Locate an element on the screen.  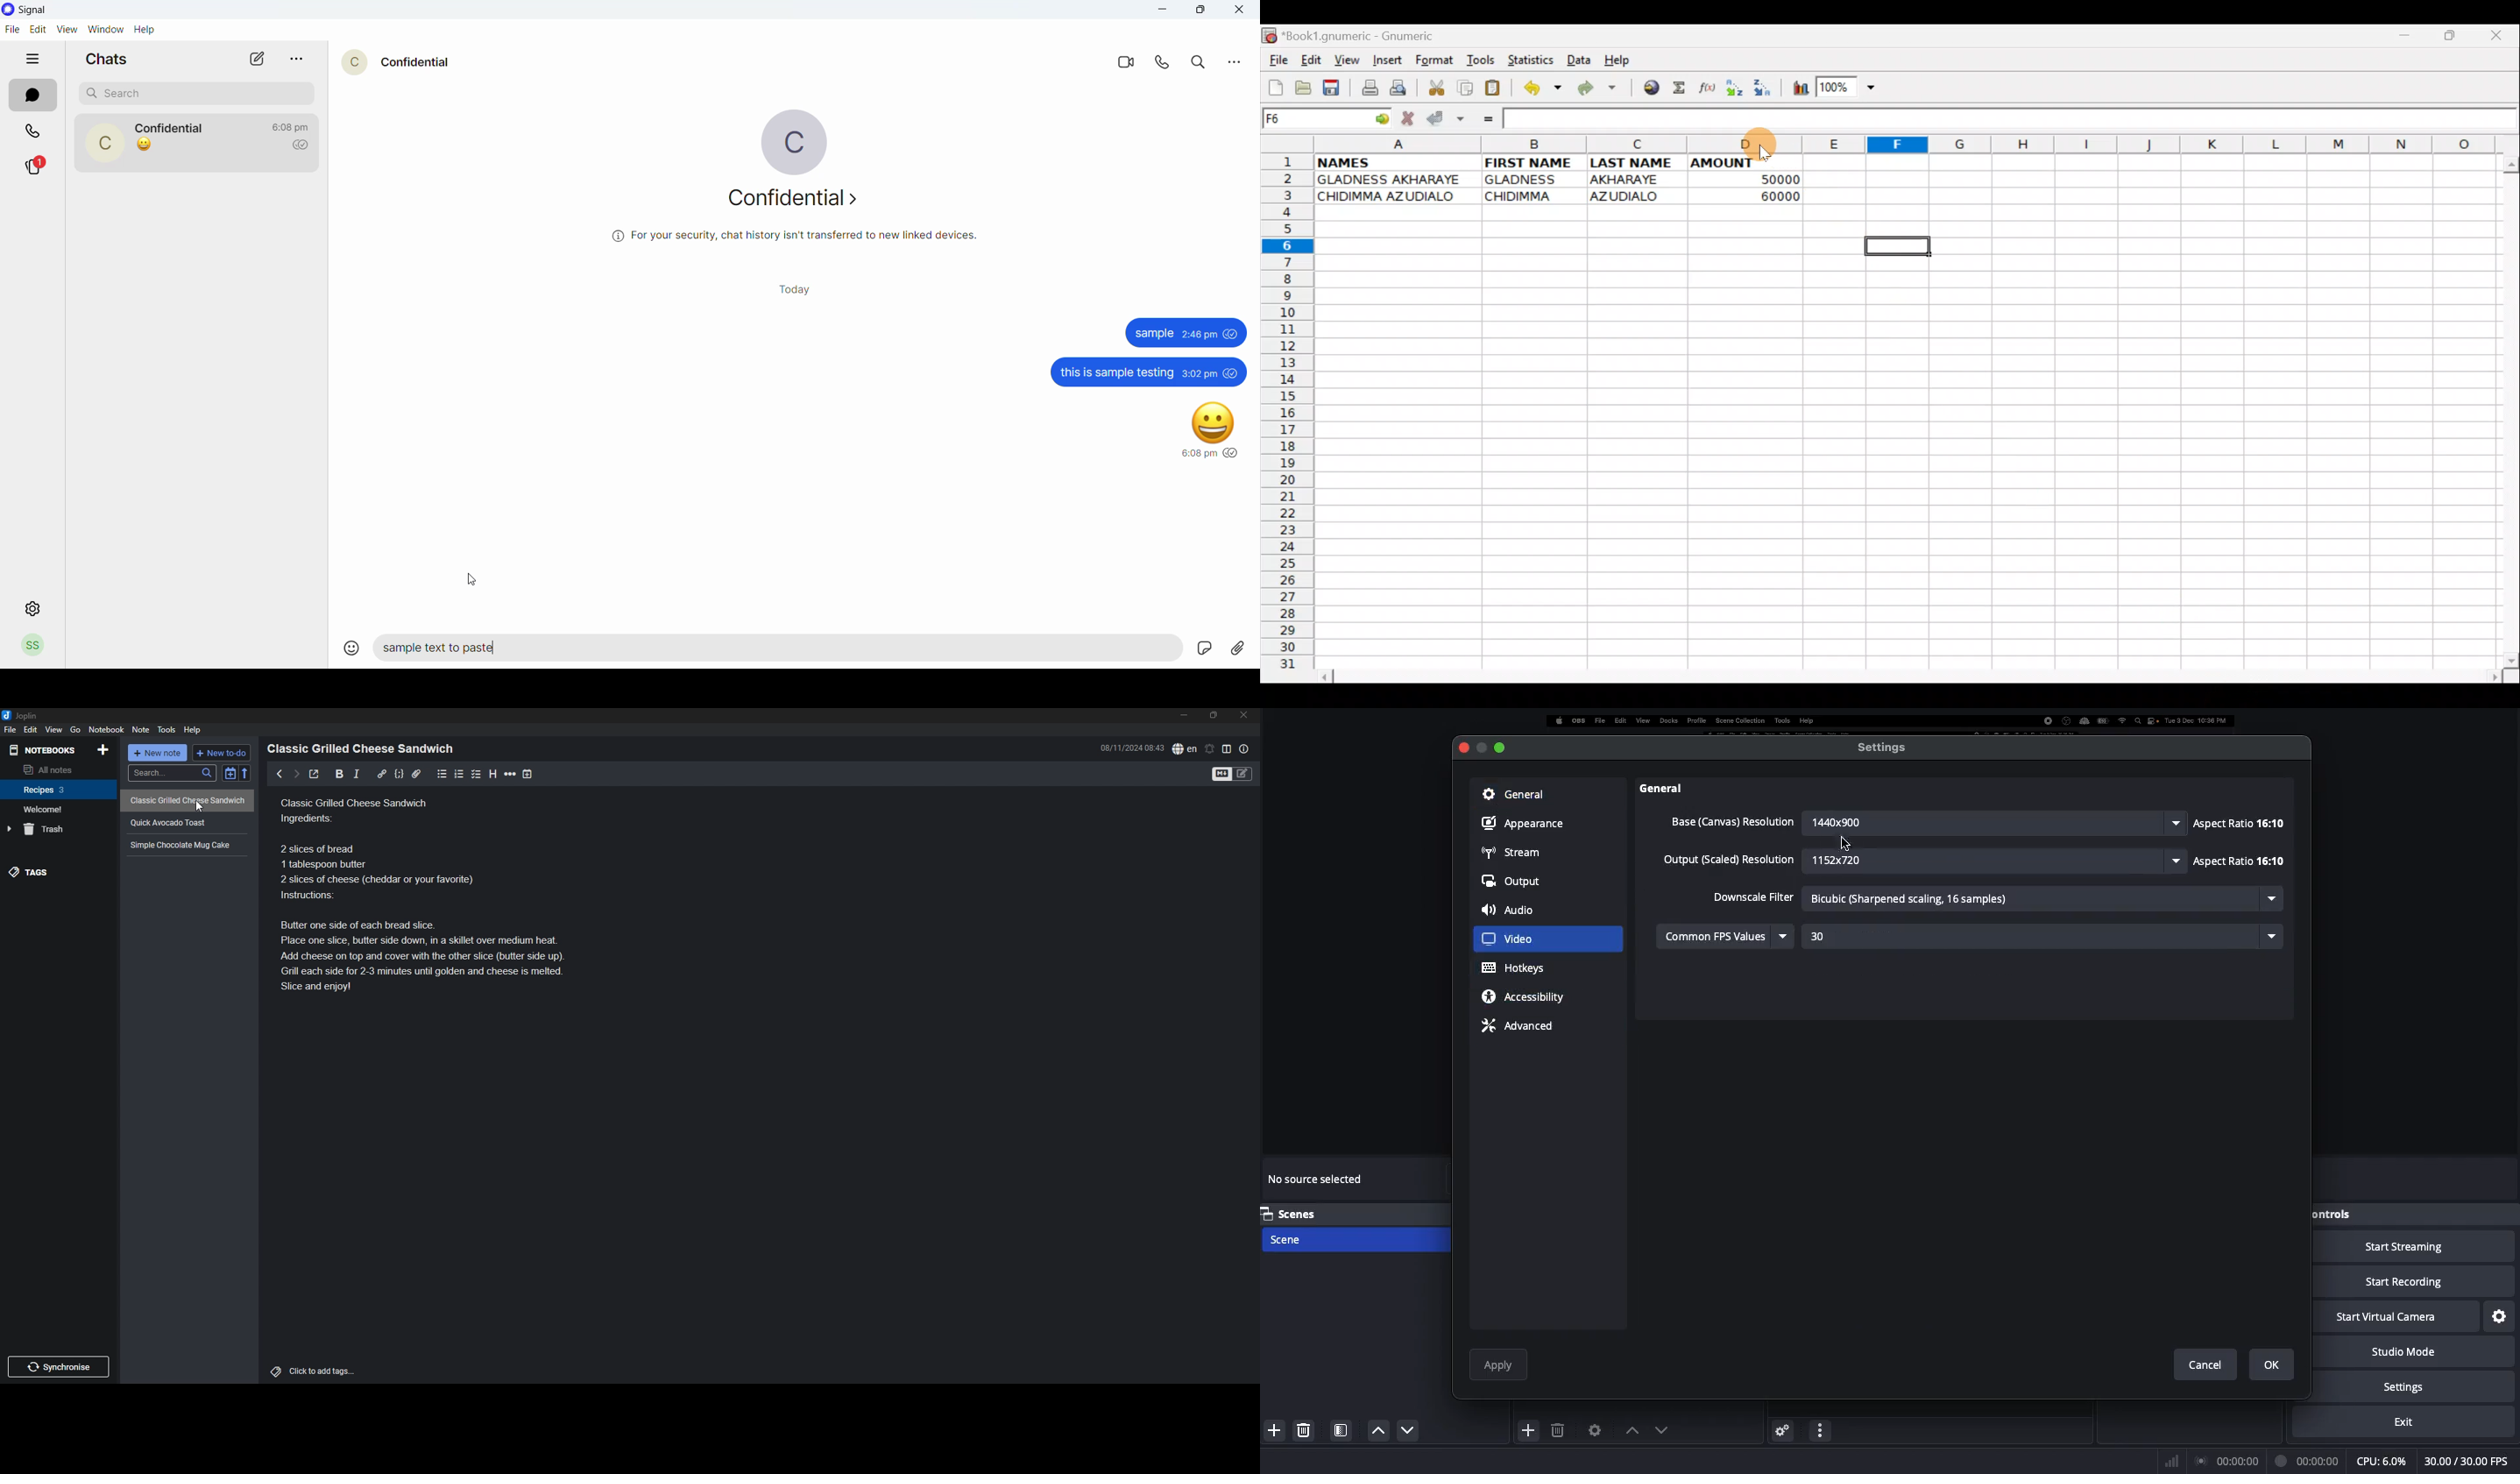
note is located at coordinates (140, 730).